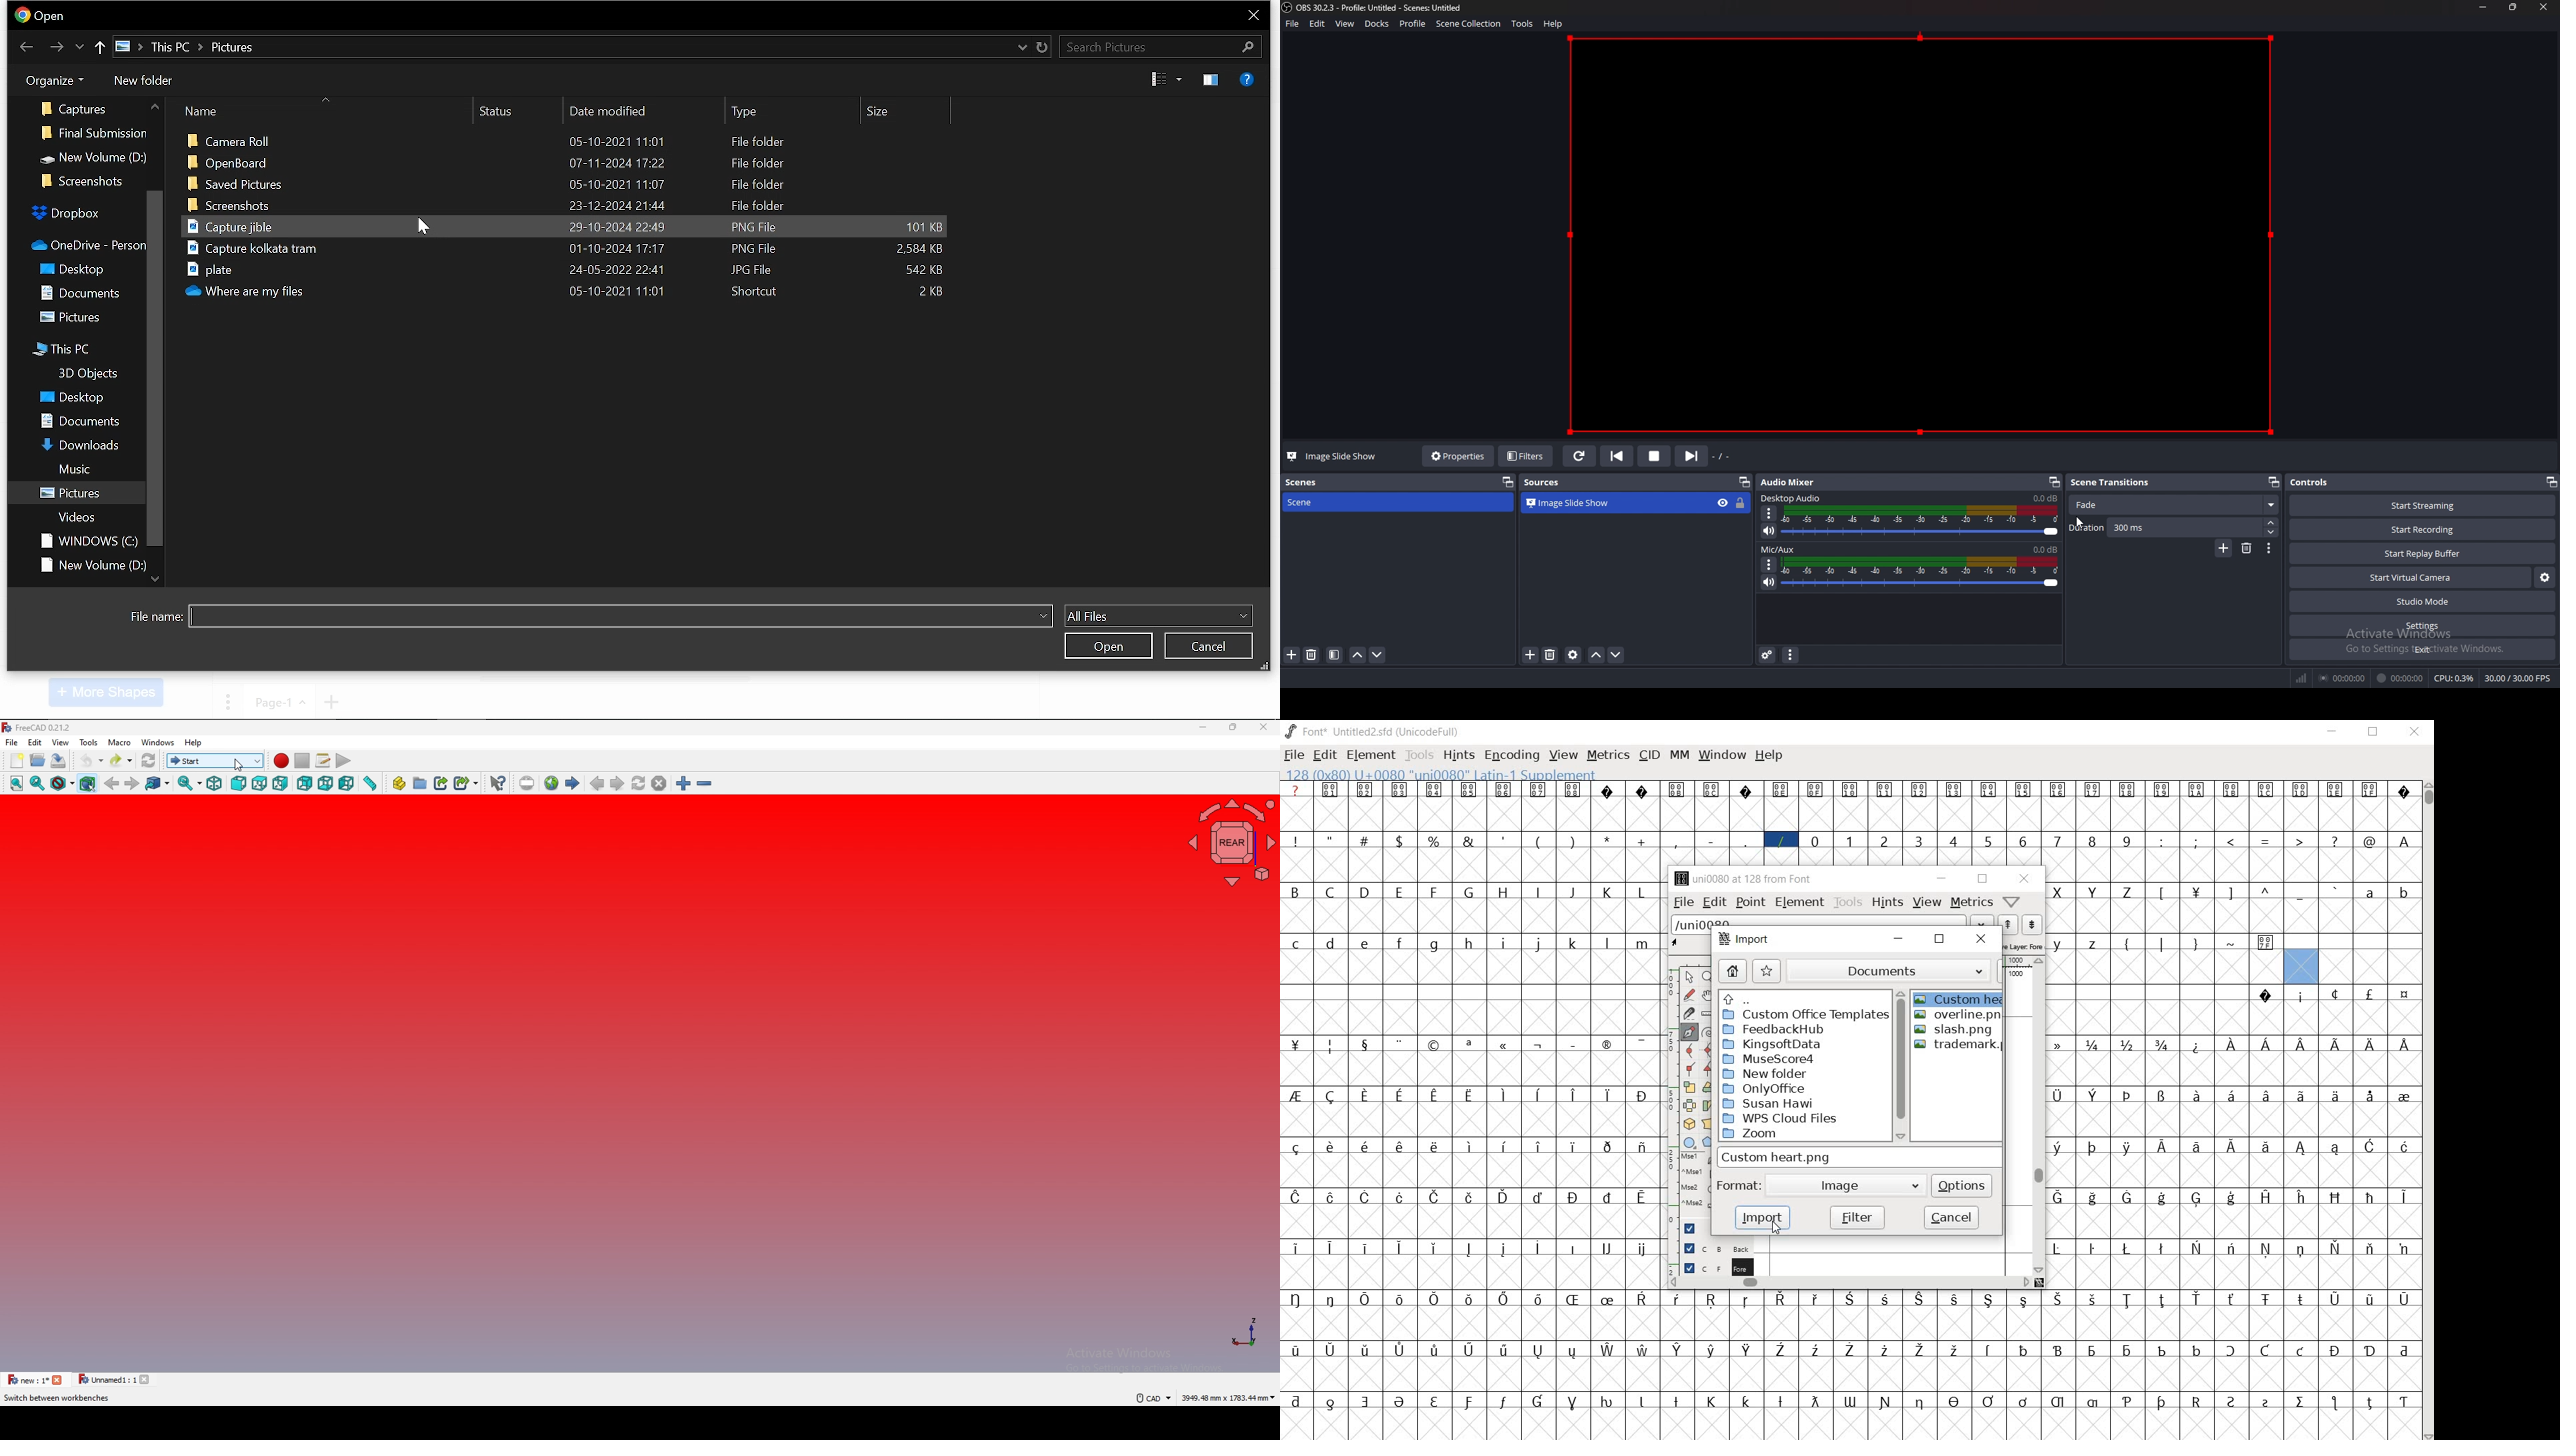  What do you see at coordinates (2301, 677) in the screenshot?
I see `network` at bounding box center [2301, 677].